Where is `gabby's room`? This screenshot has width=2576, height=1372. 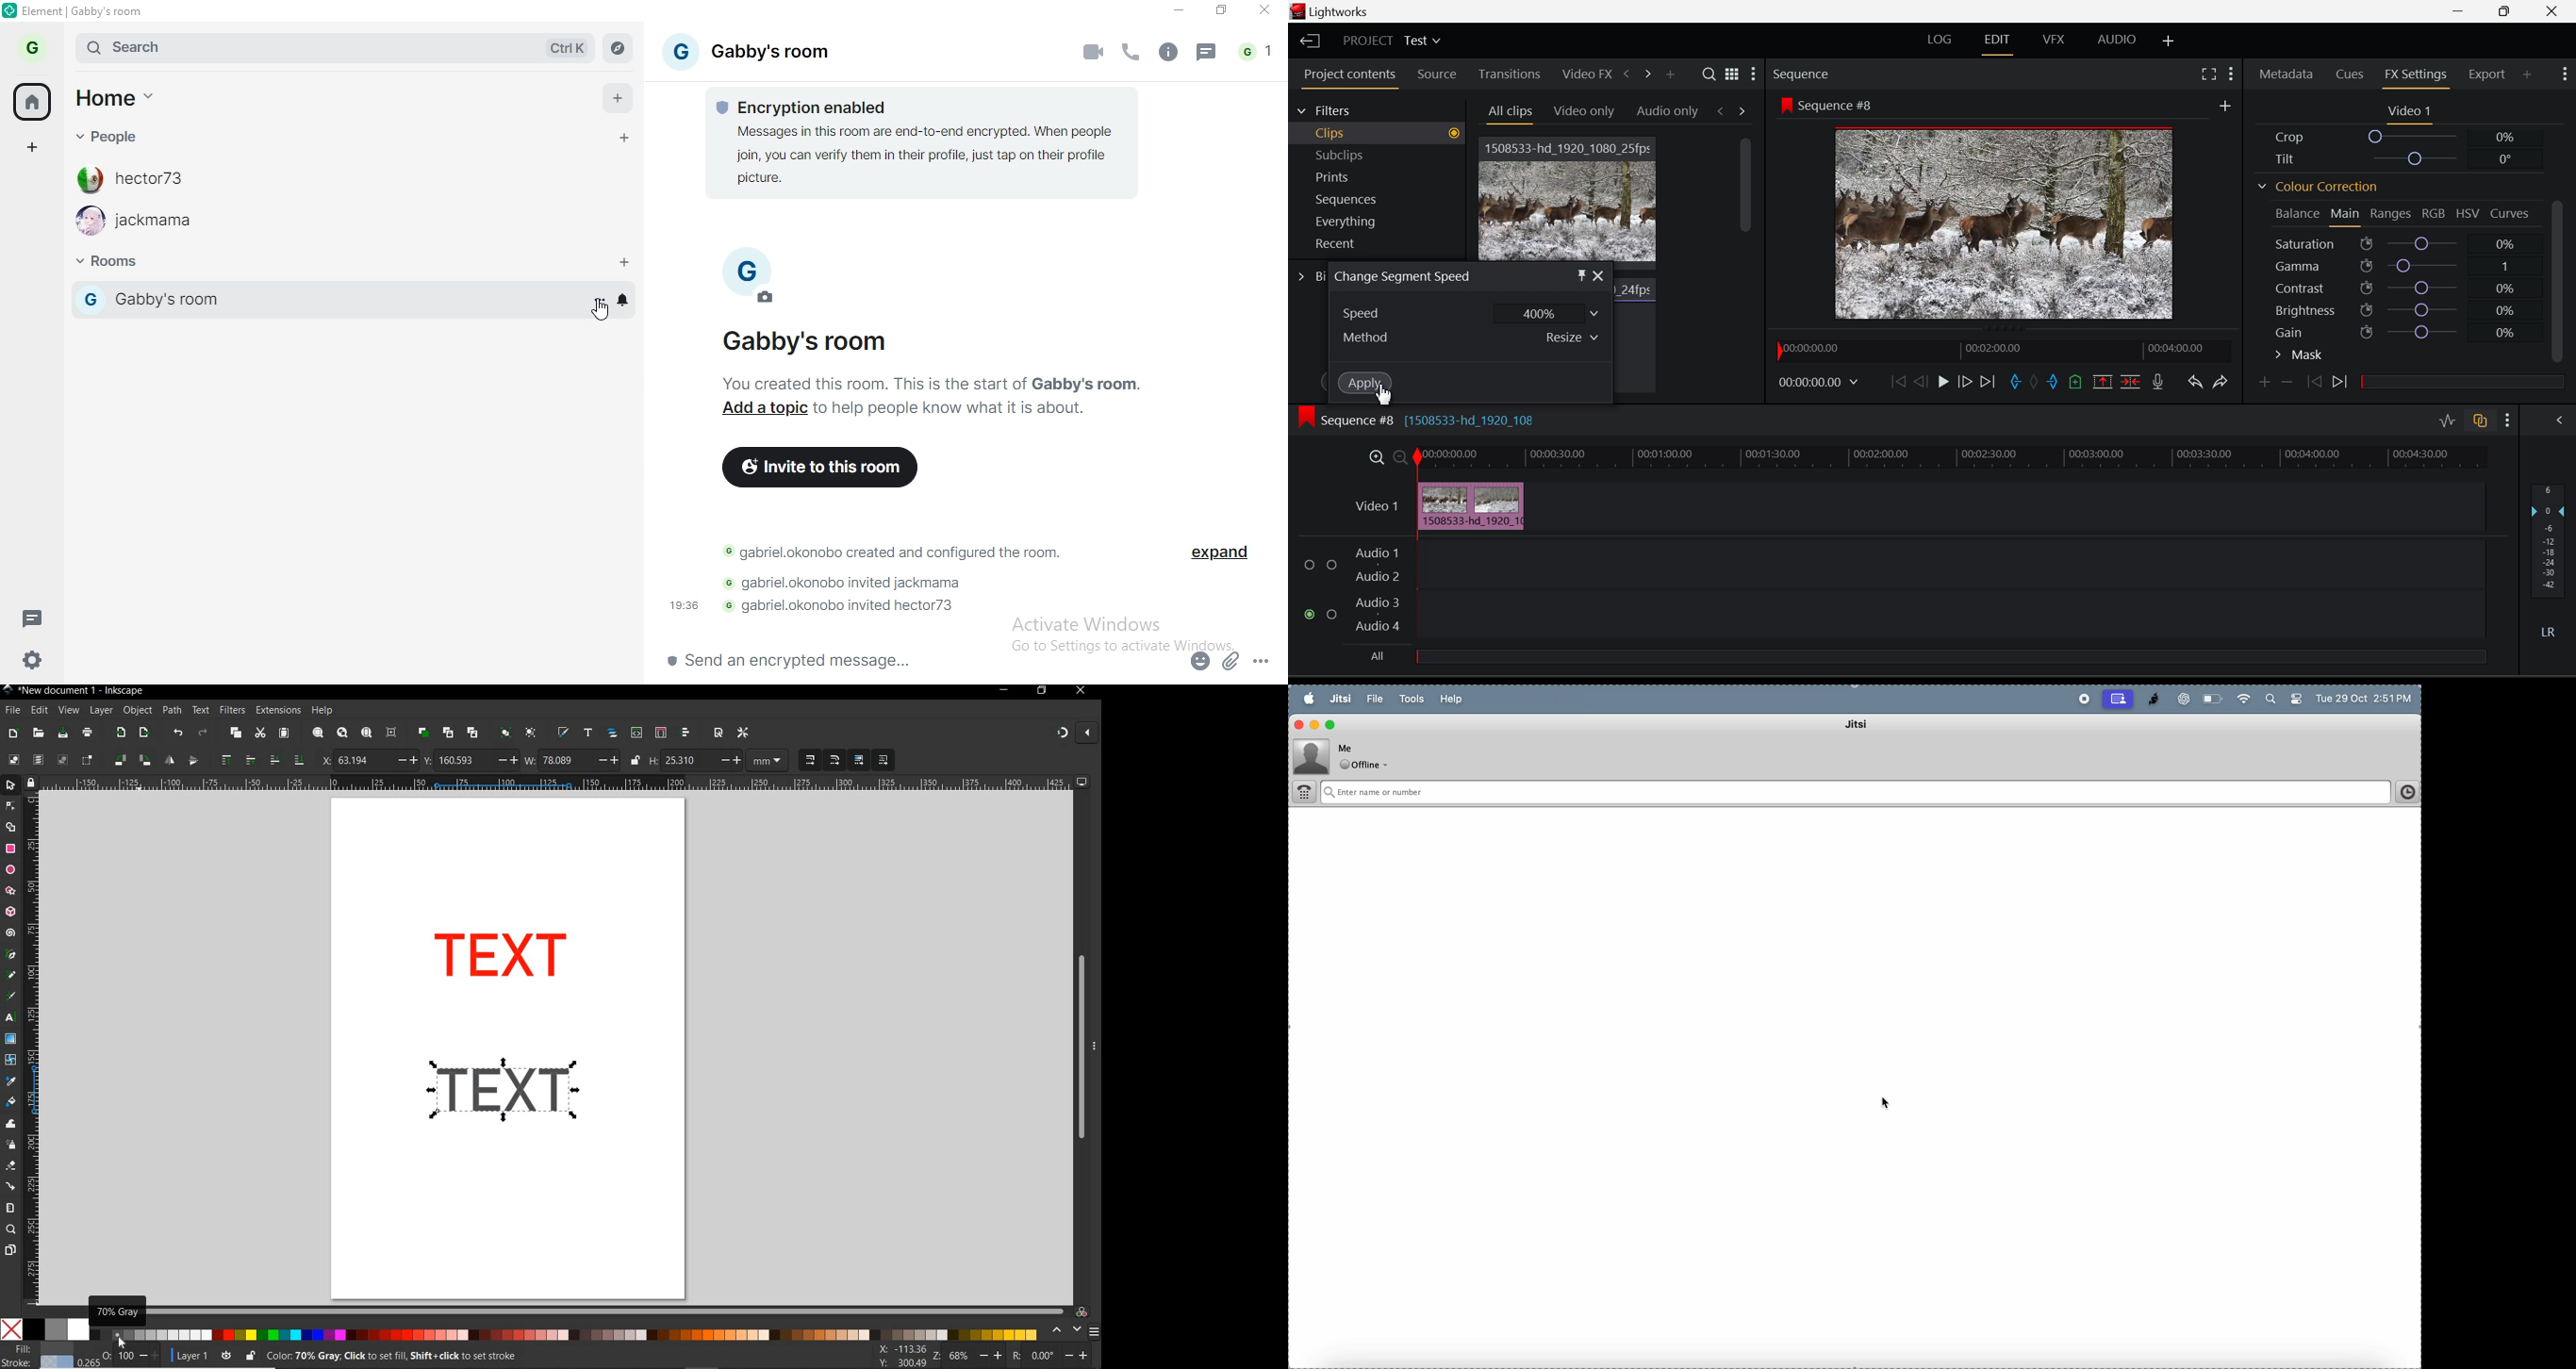
gabby's room is located at coordinates (339, 304).